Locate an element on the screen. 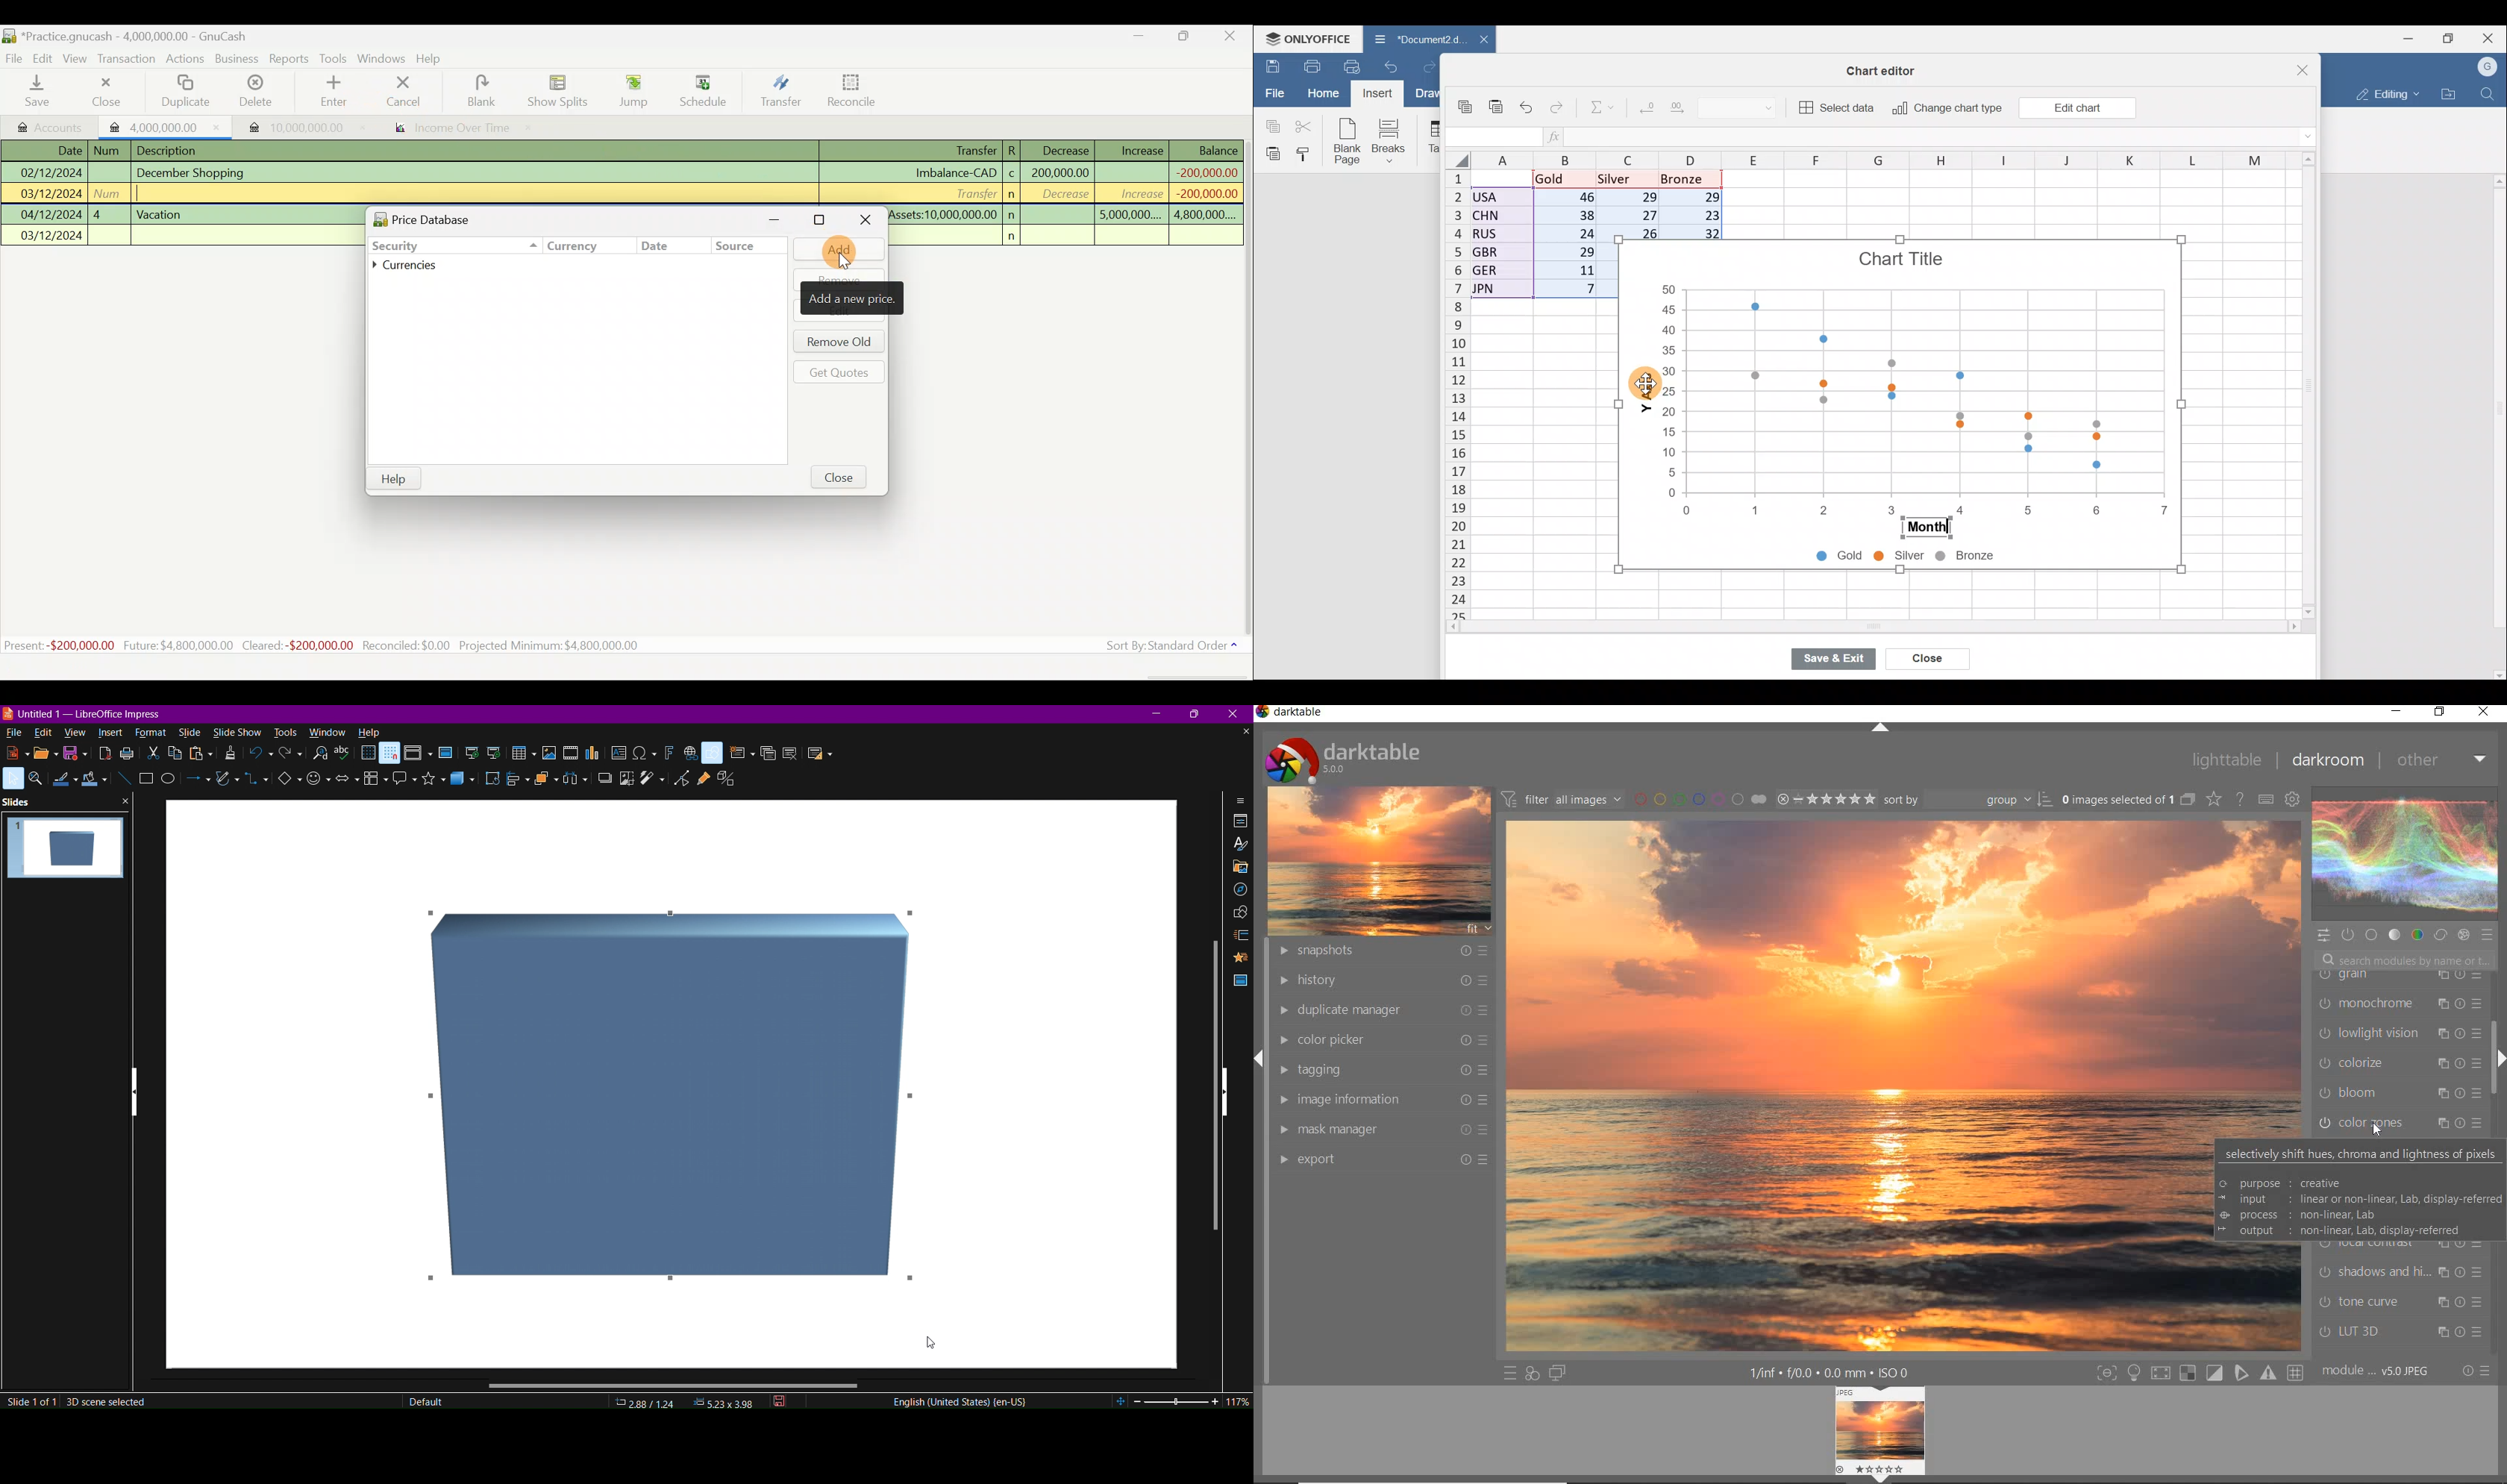  local contrast is located at coordinates (2404, 1246).